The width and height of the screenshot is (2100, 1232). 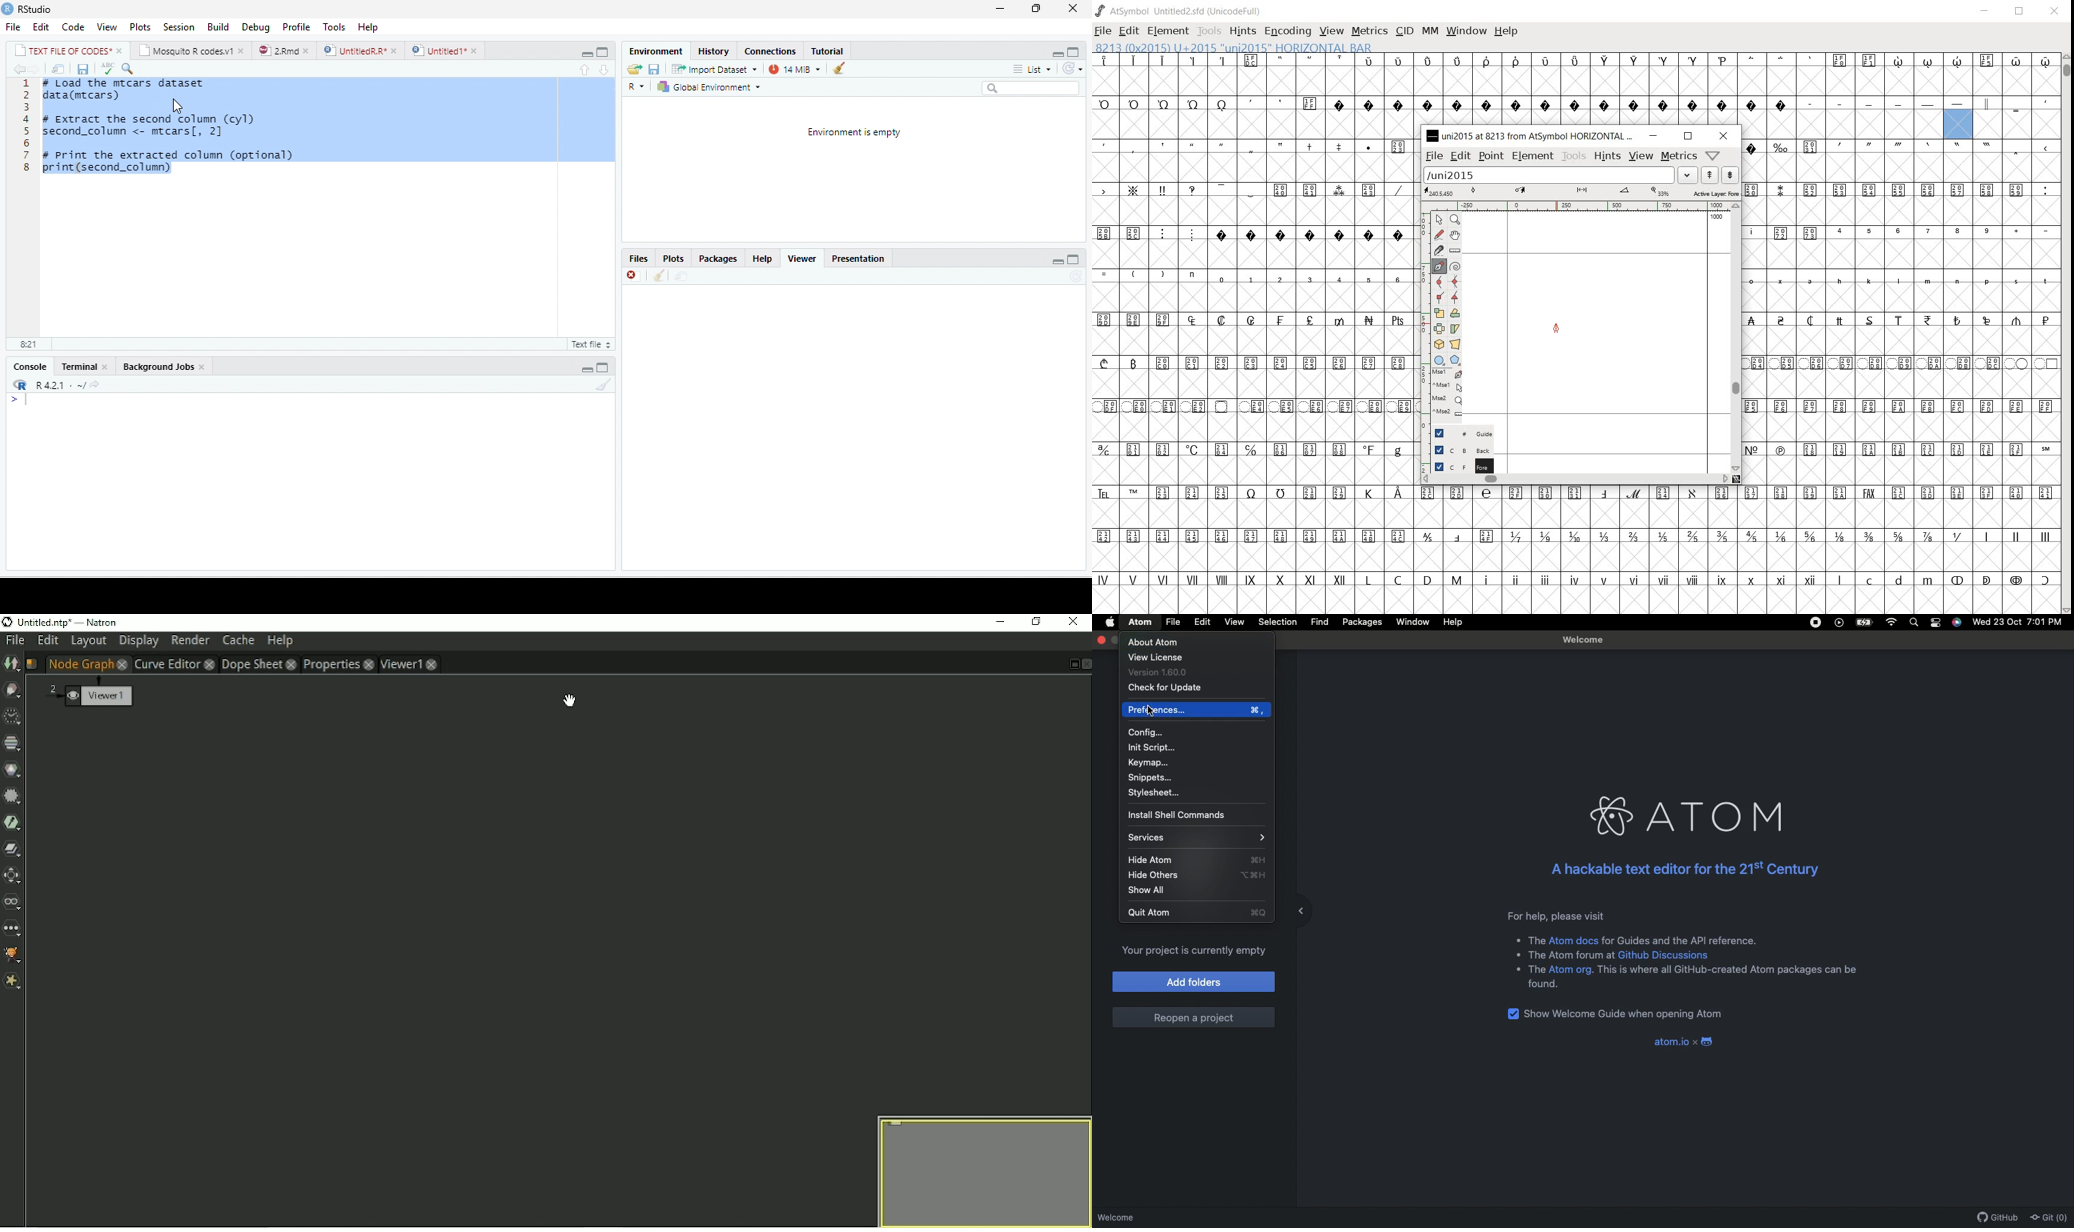 I want to click on close, so click(x=106, y=367).